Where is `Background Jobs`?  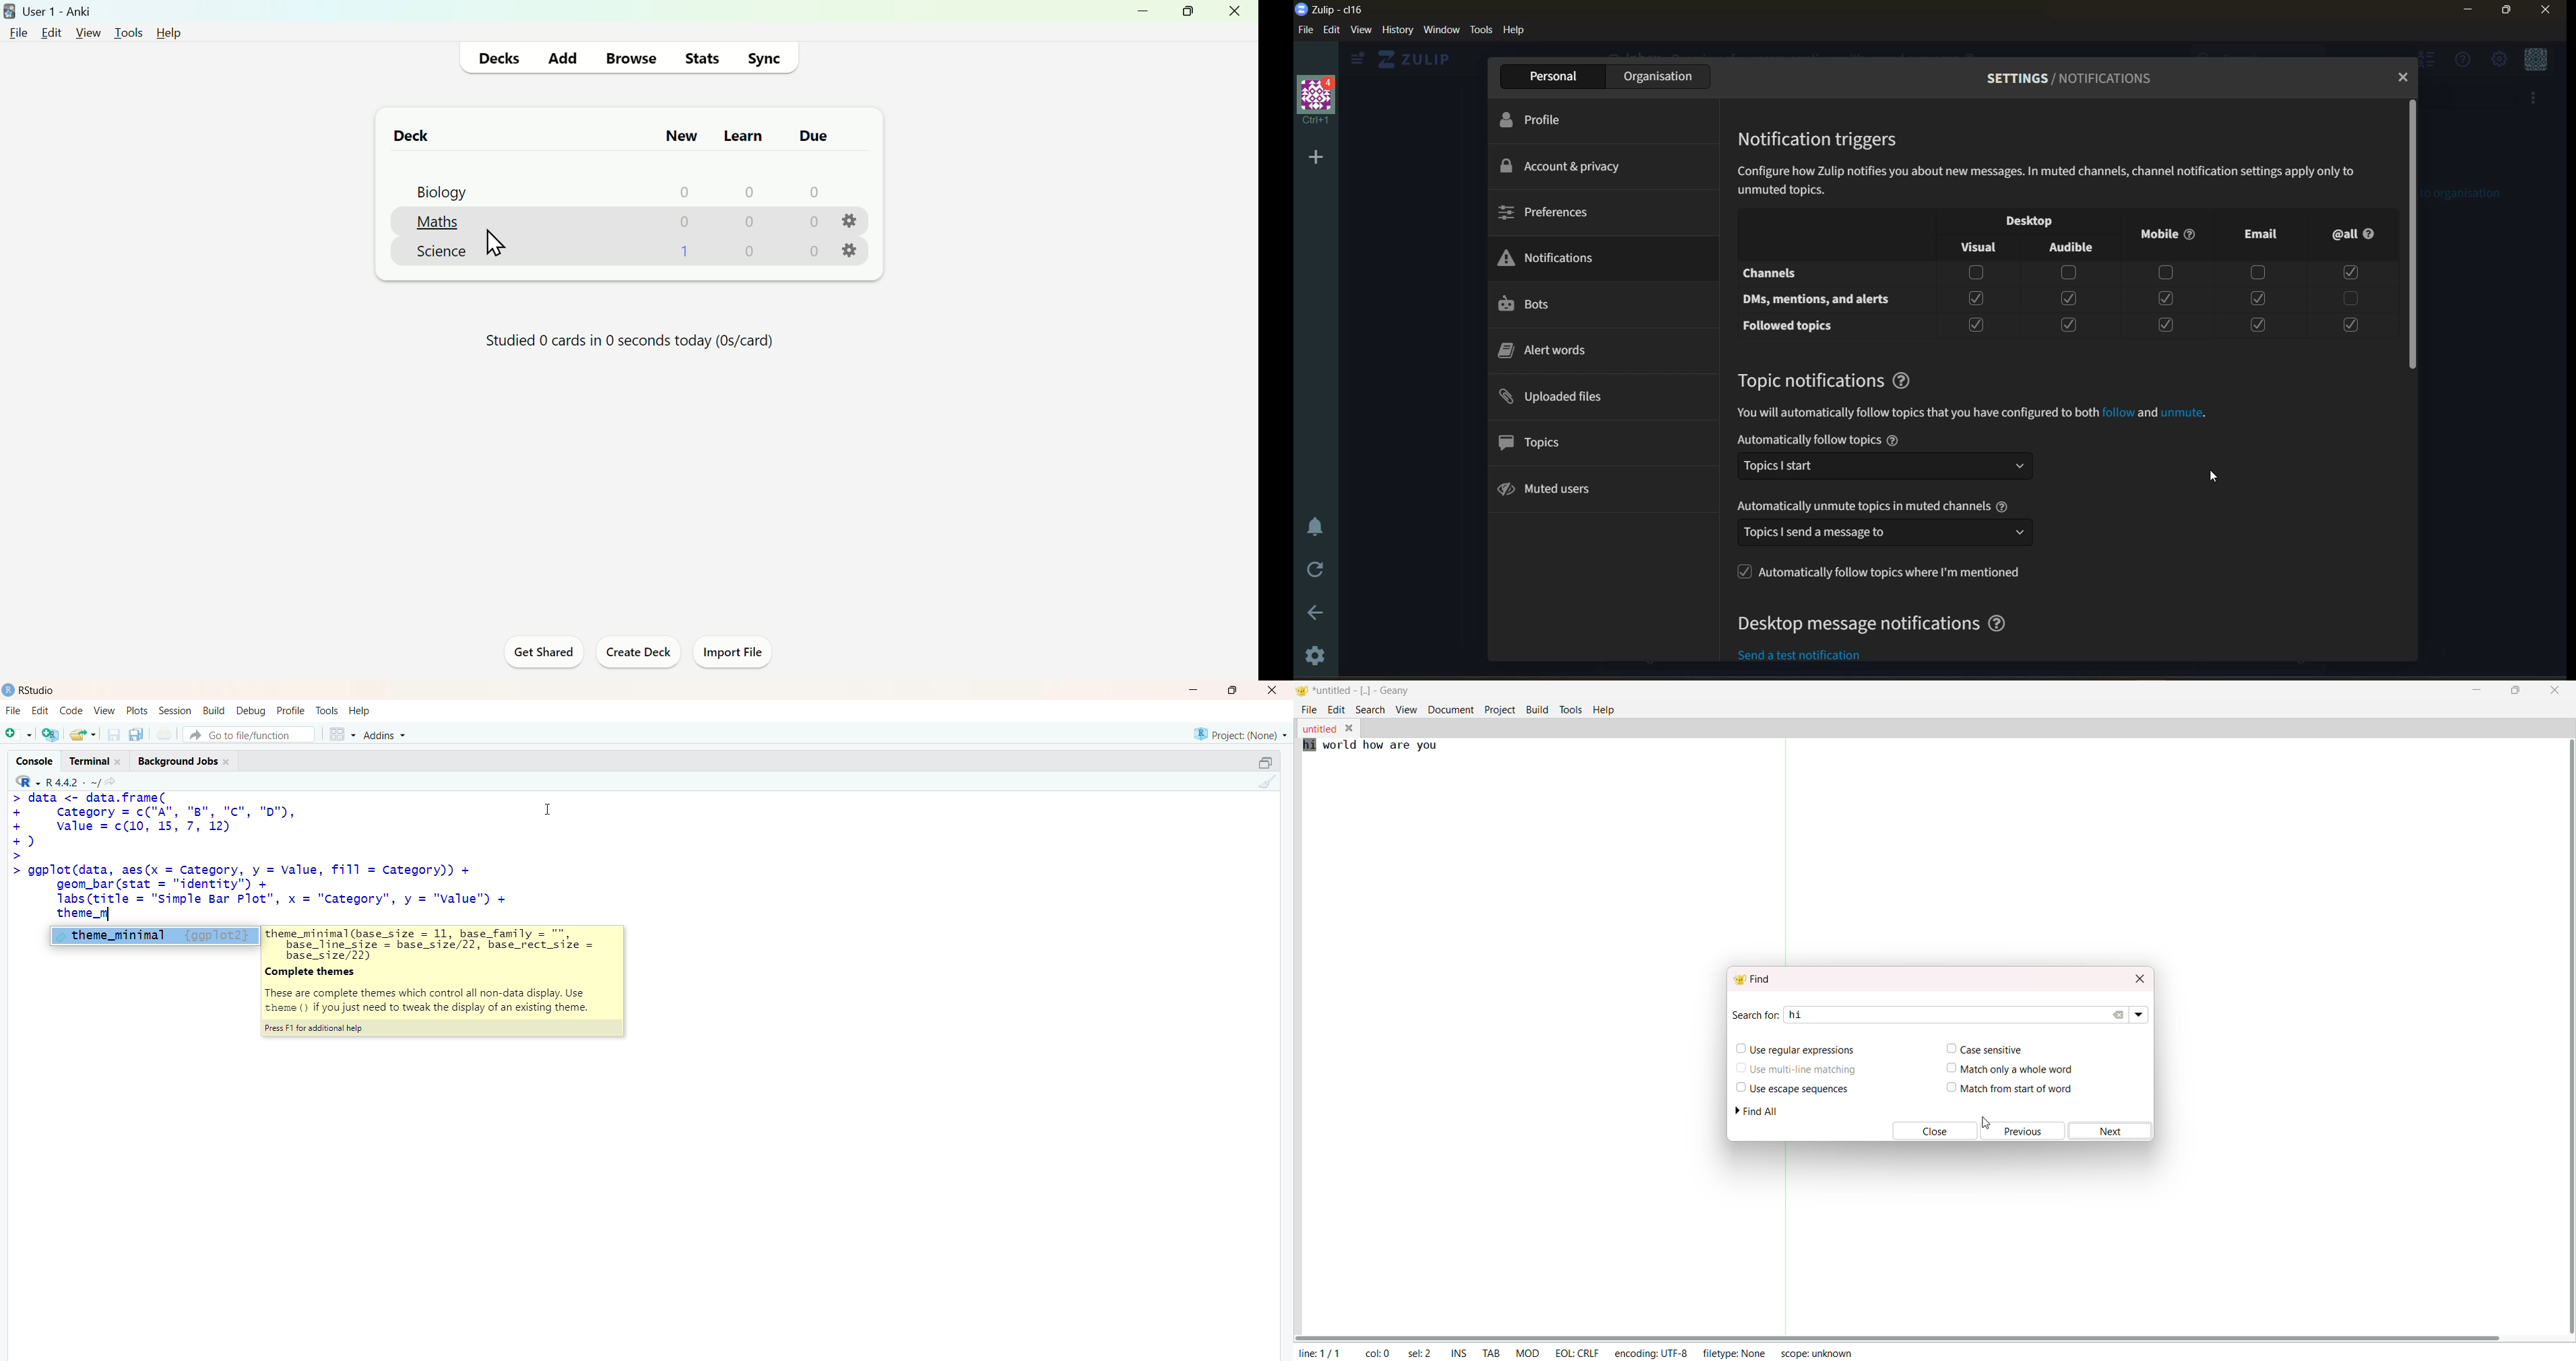
Background Jobs is located at coordinates (183, 759).